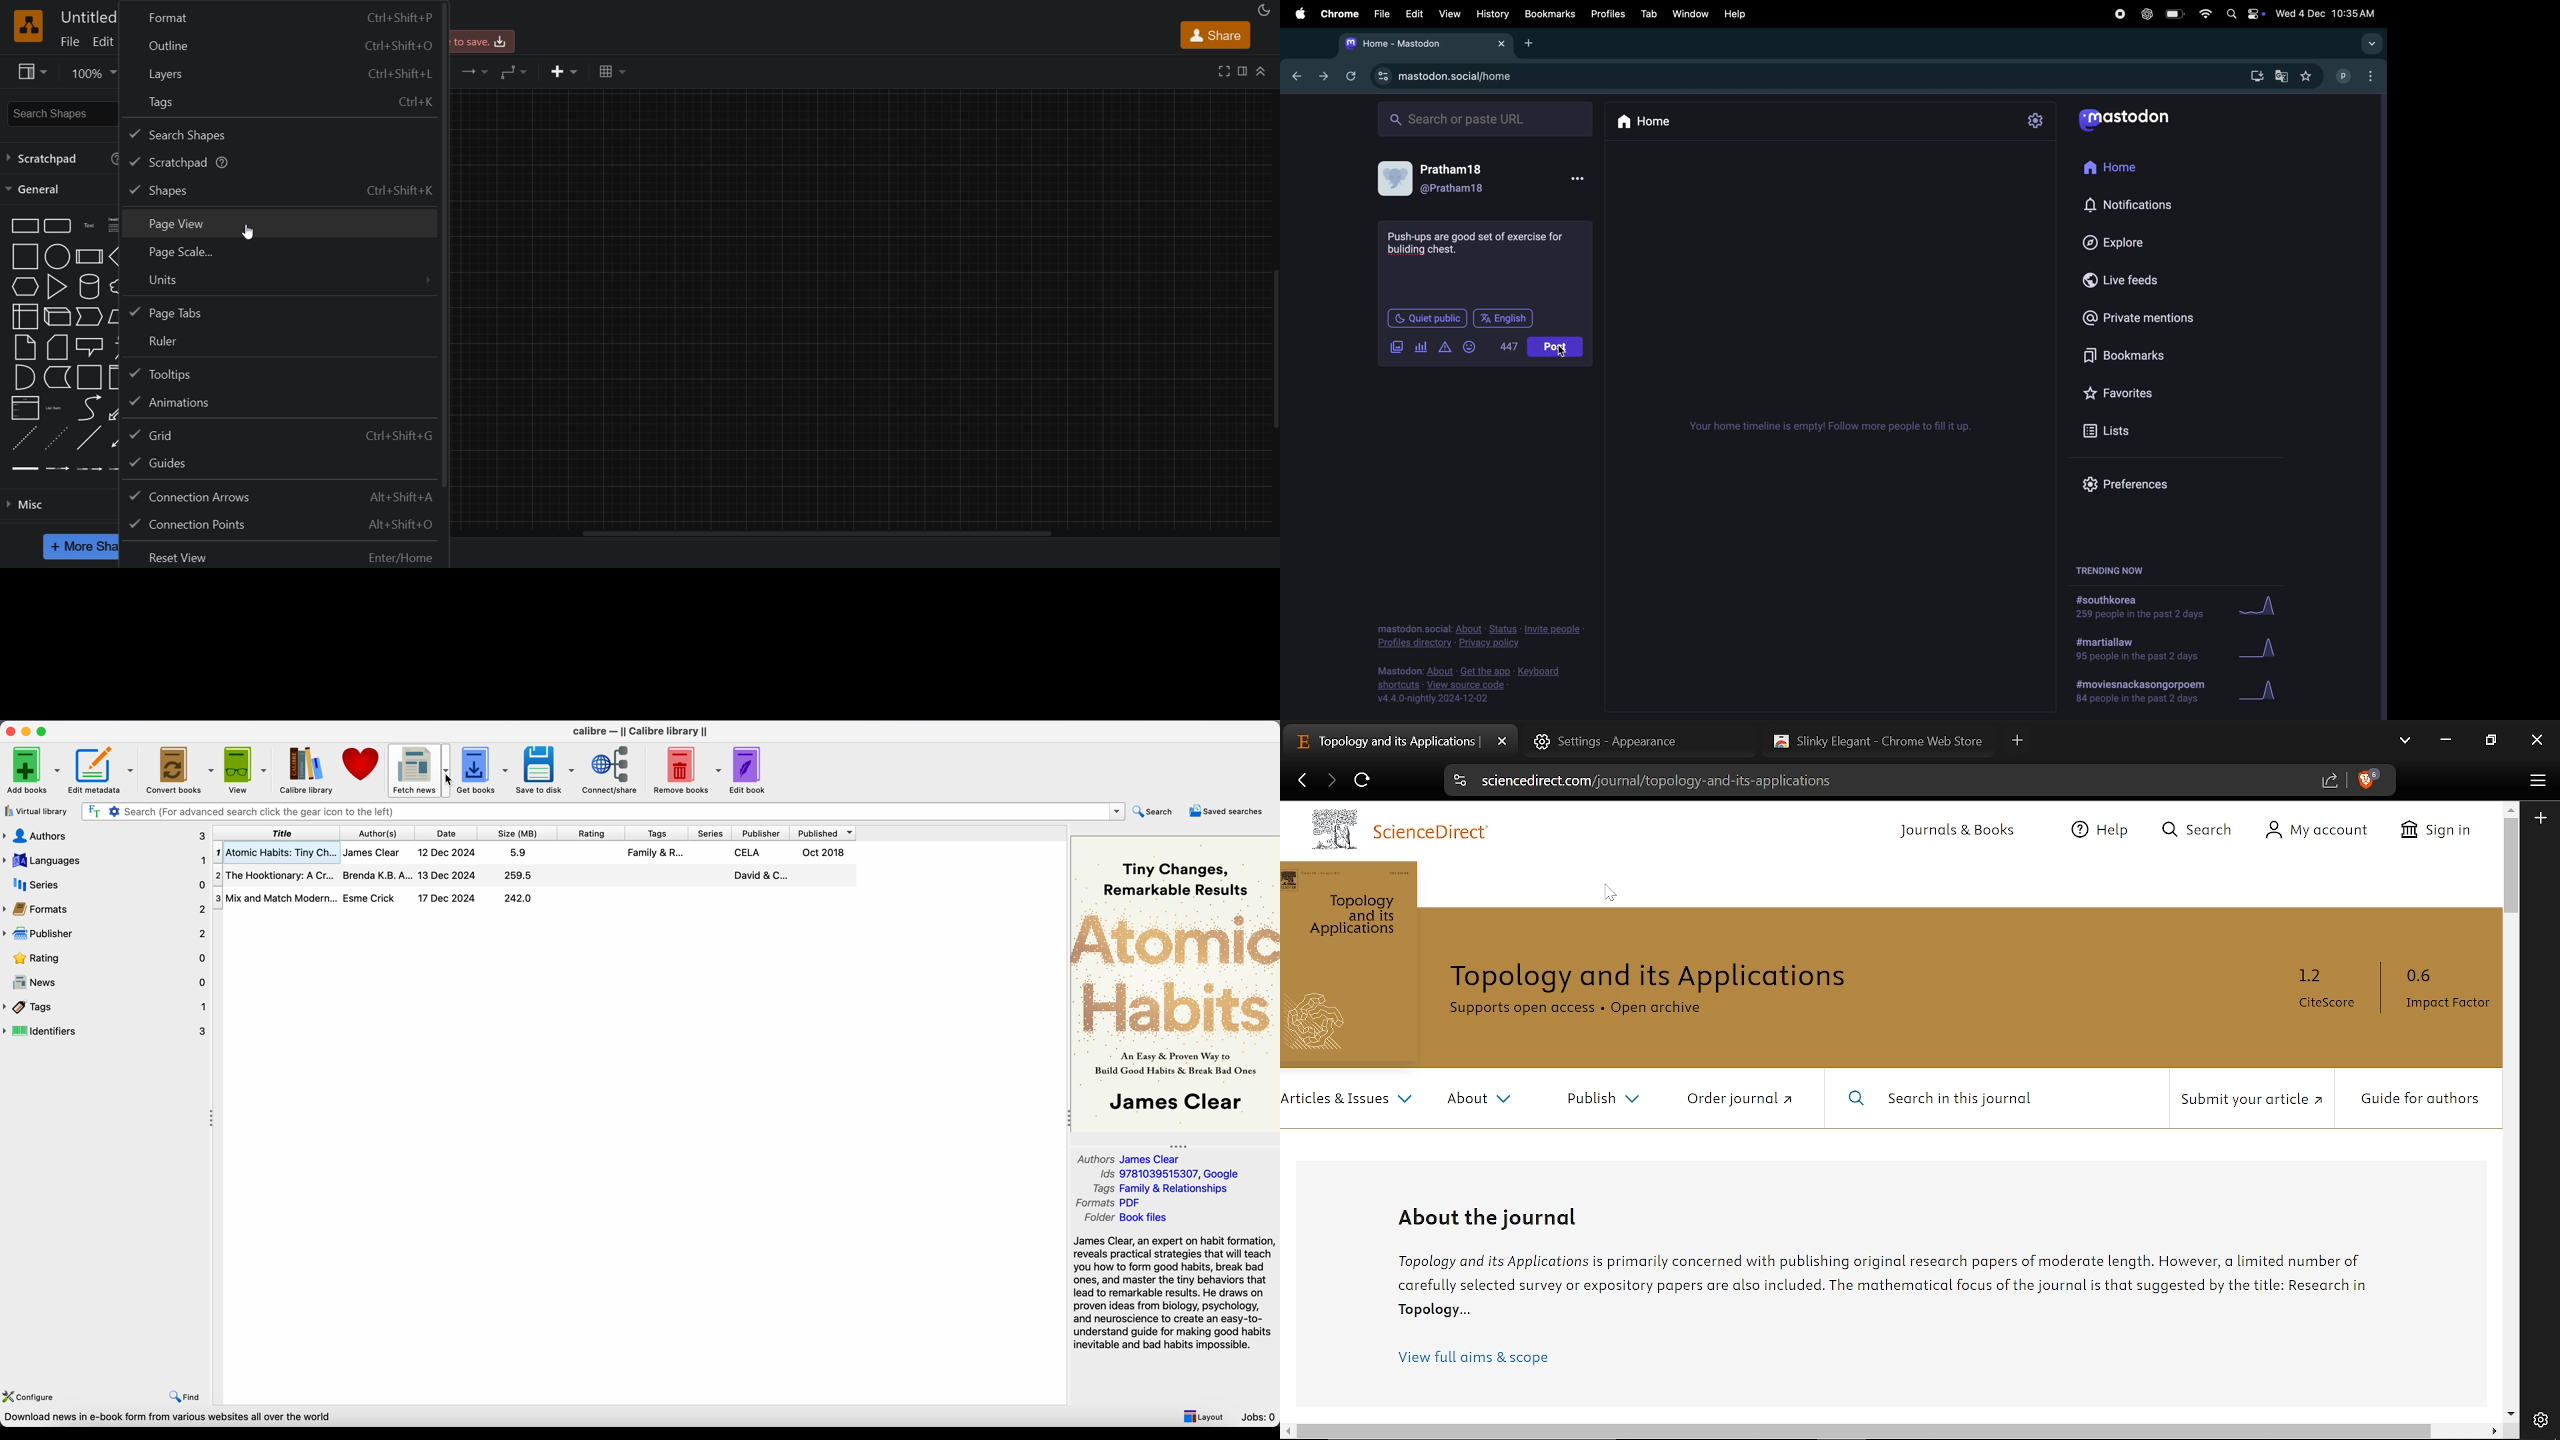 The image size is (2576, 1456). I want to click on privacy and policy, so click(1479, 634).